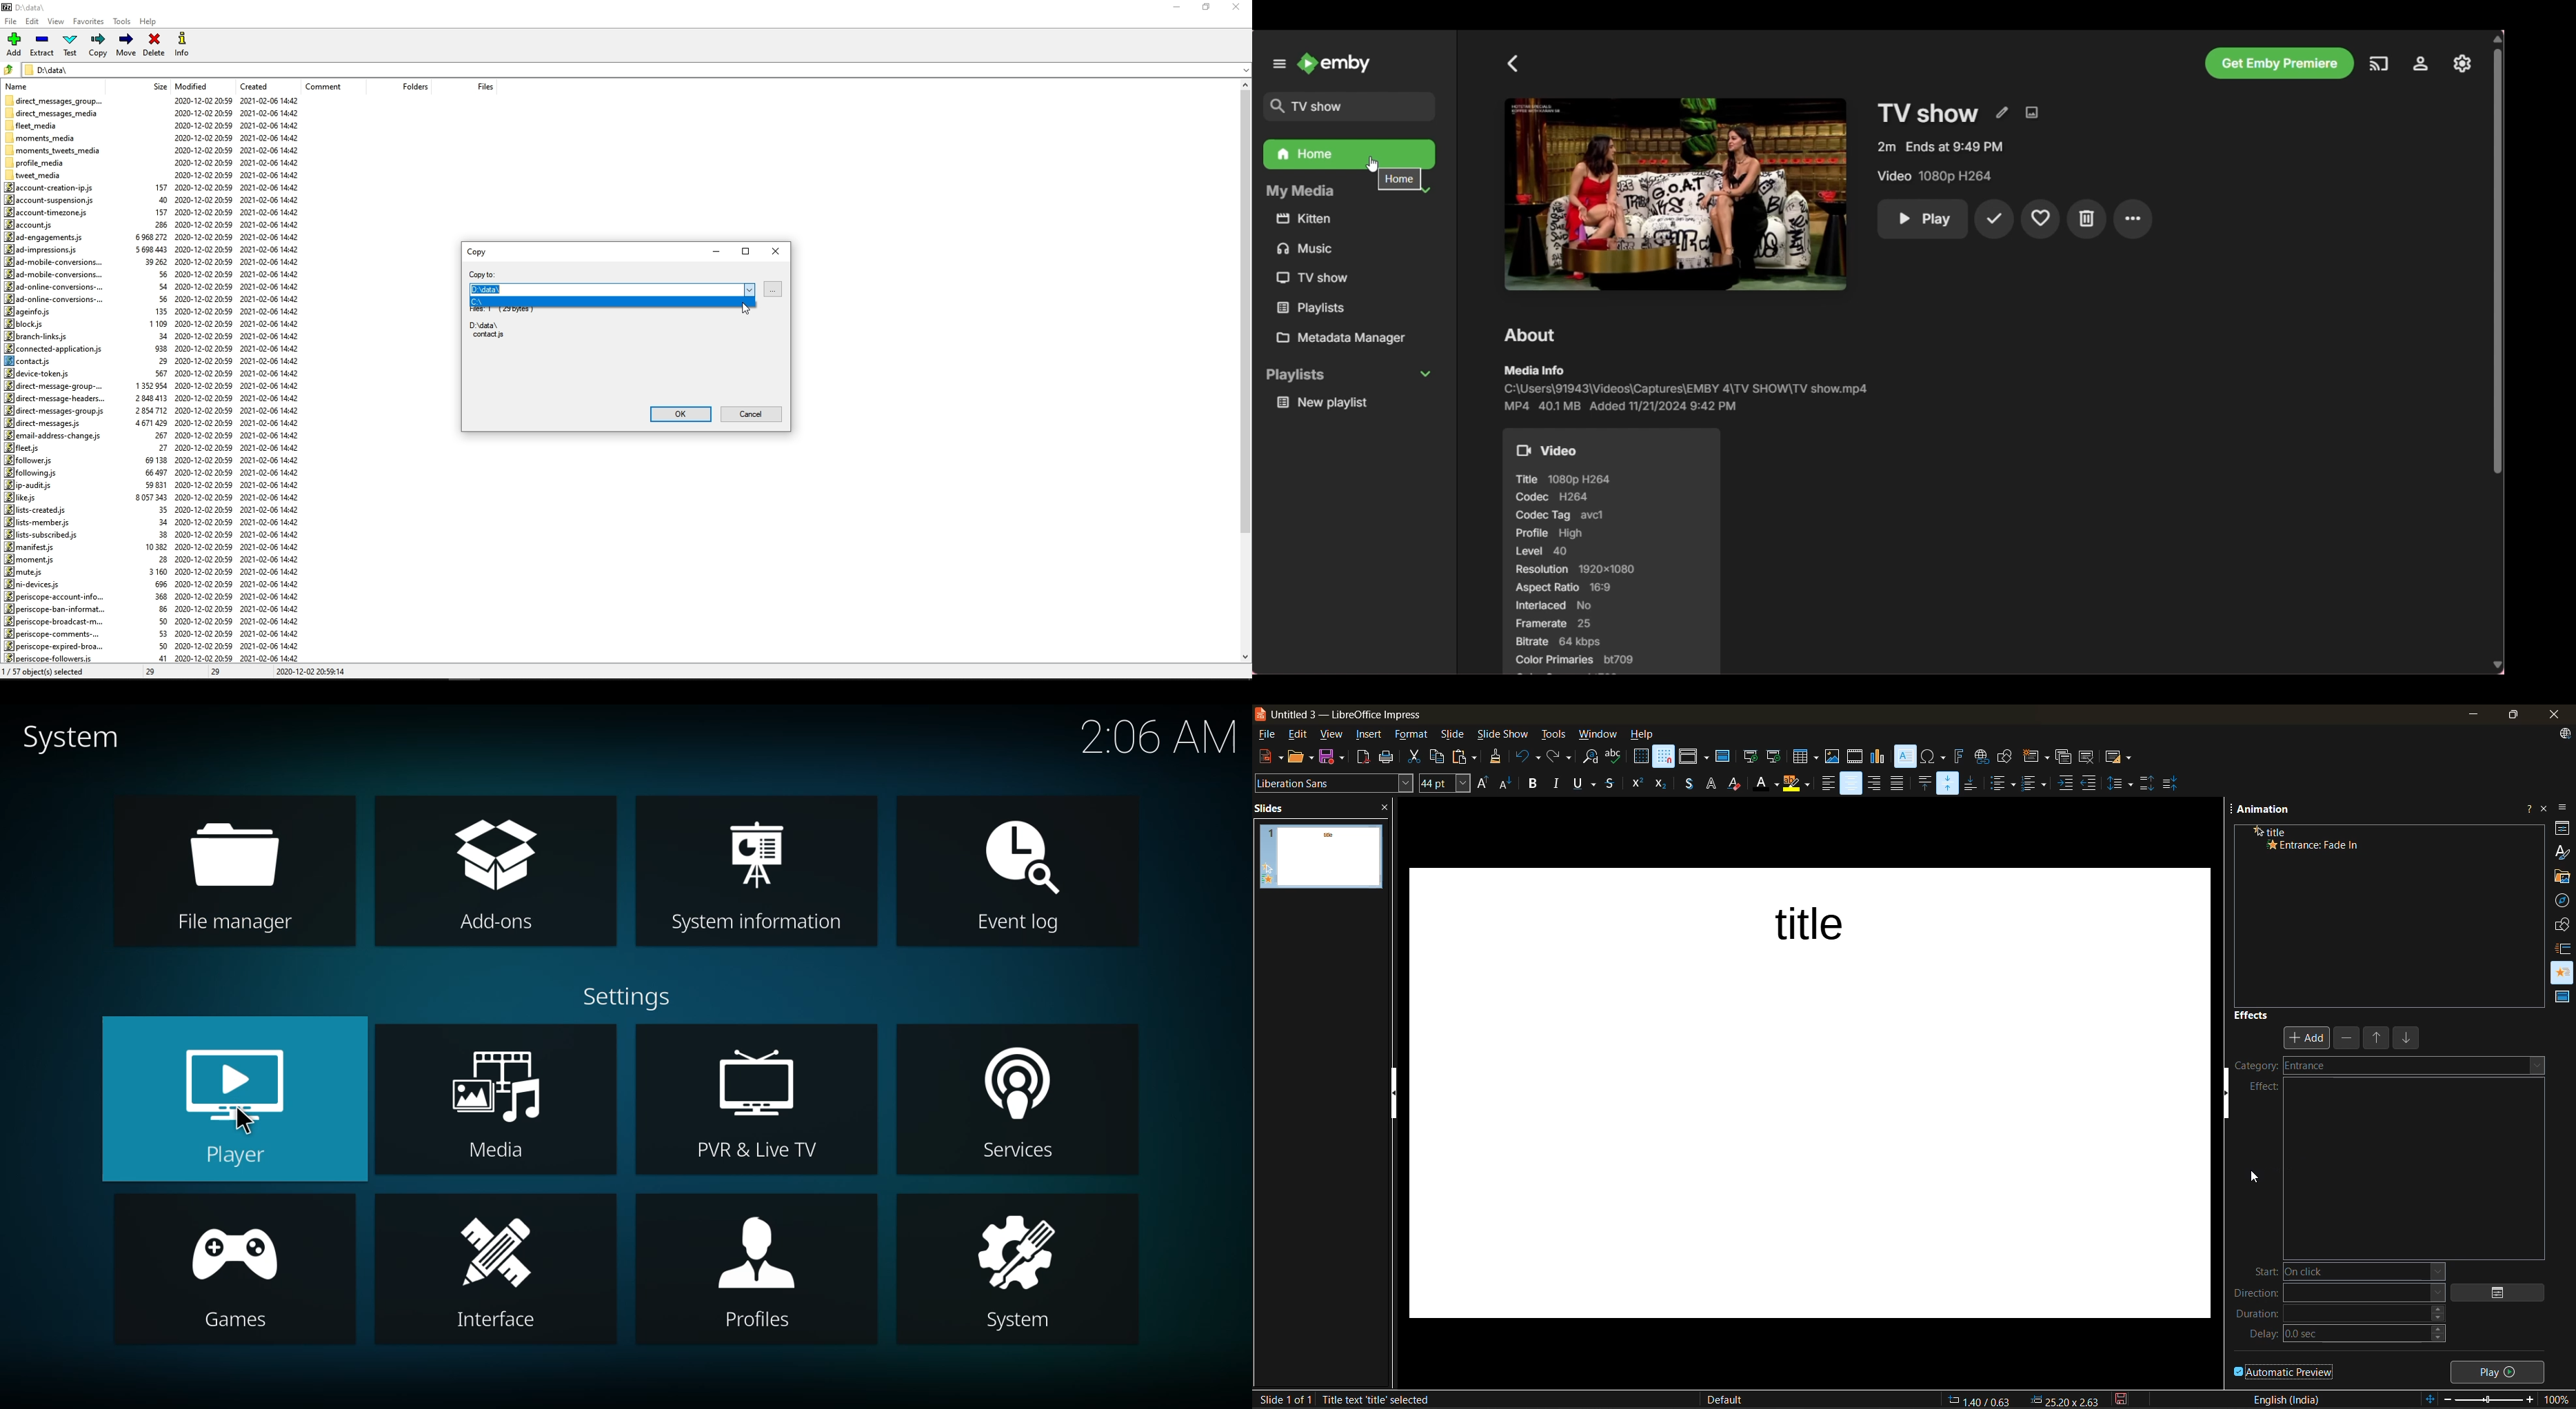  I want to click on folders, so click(406, 87).